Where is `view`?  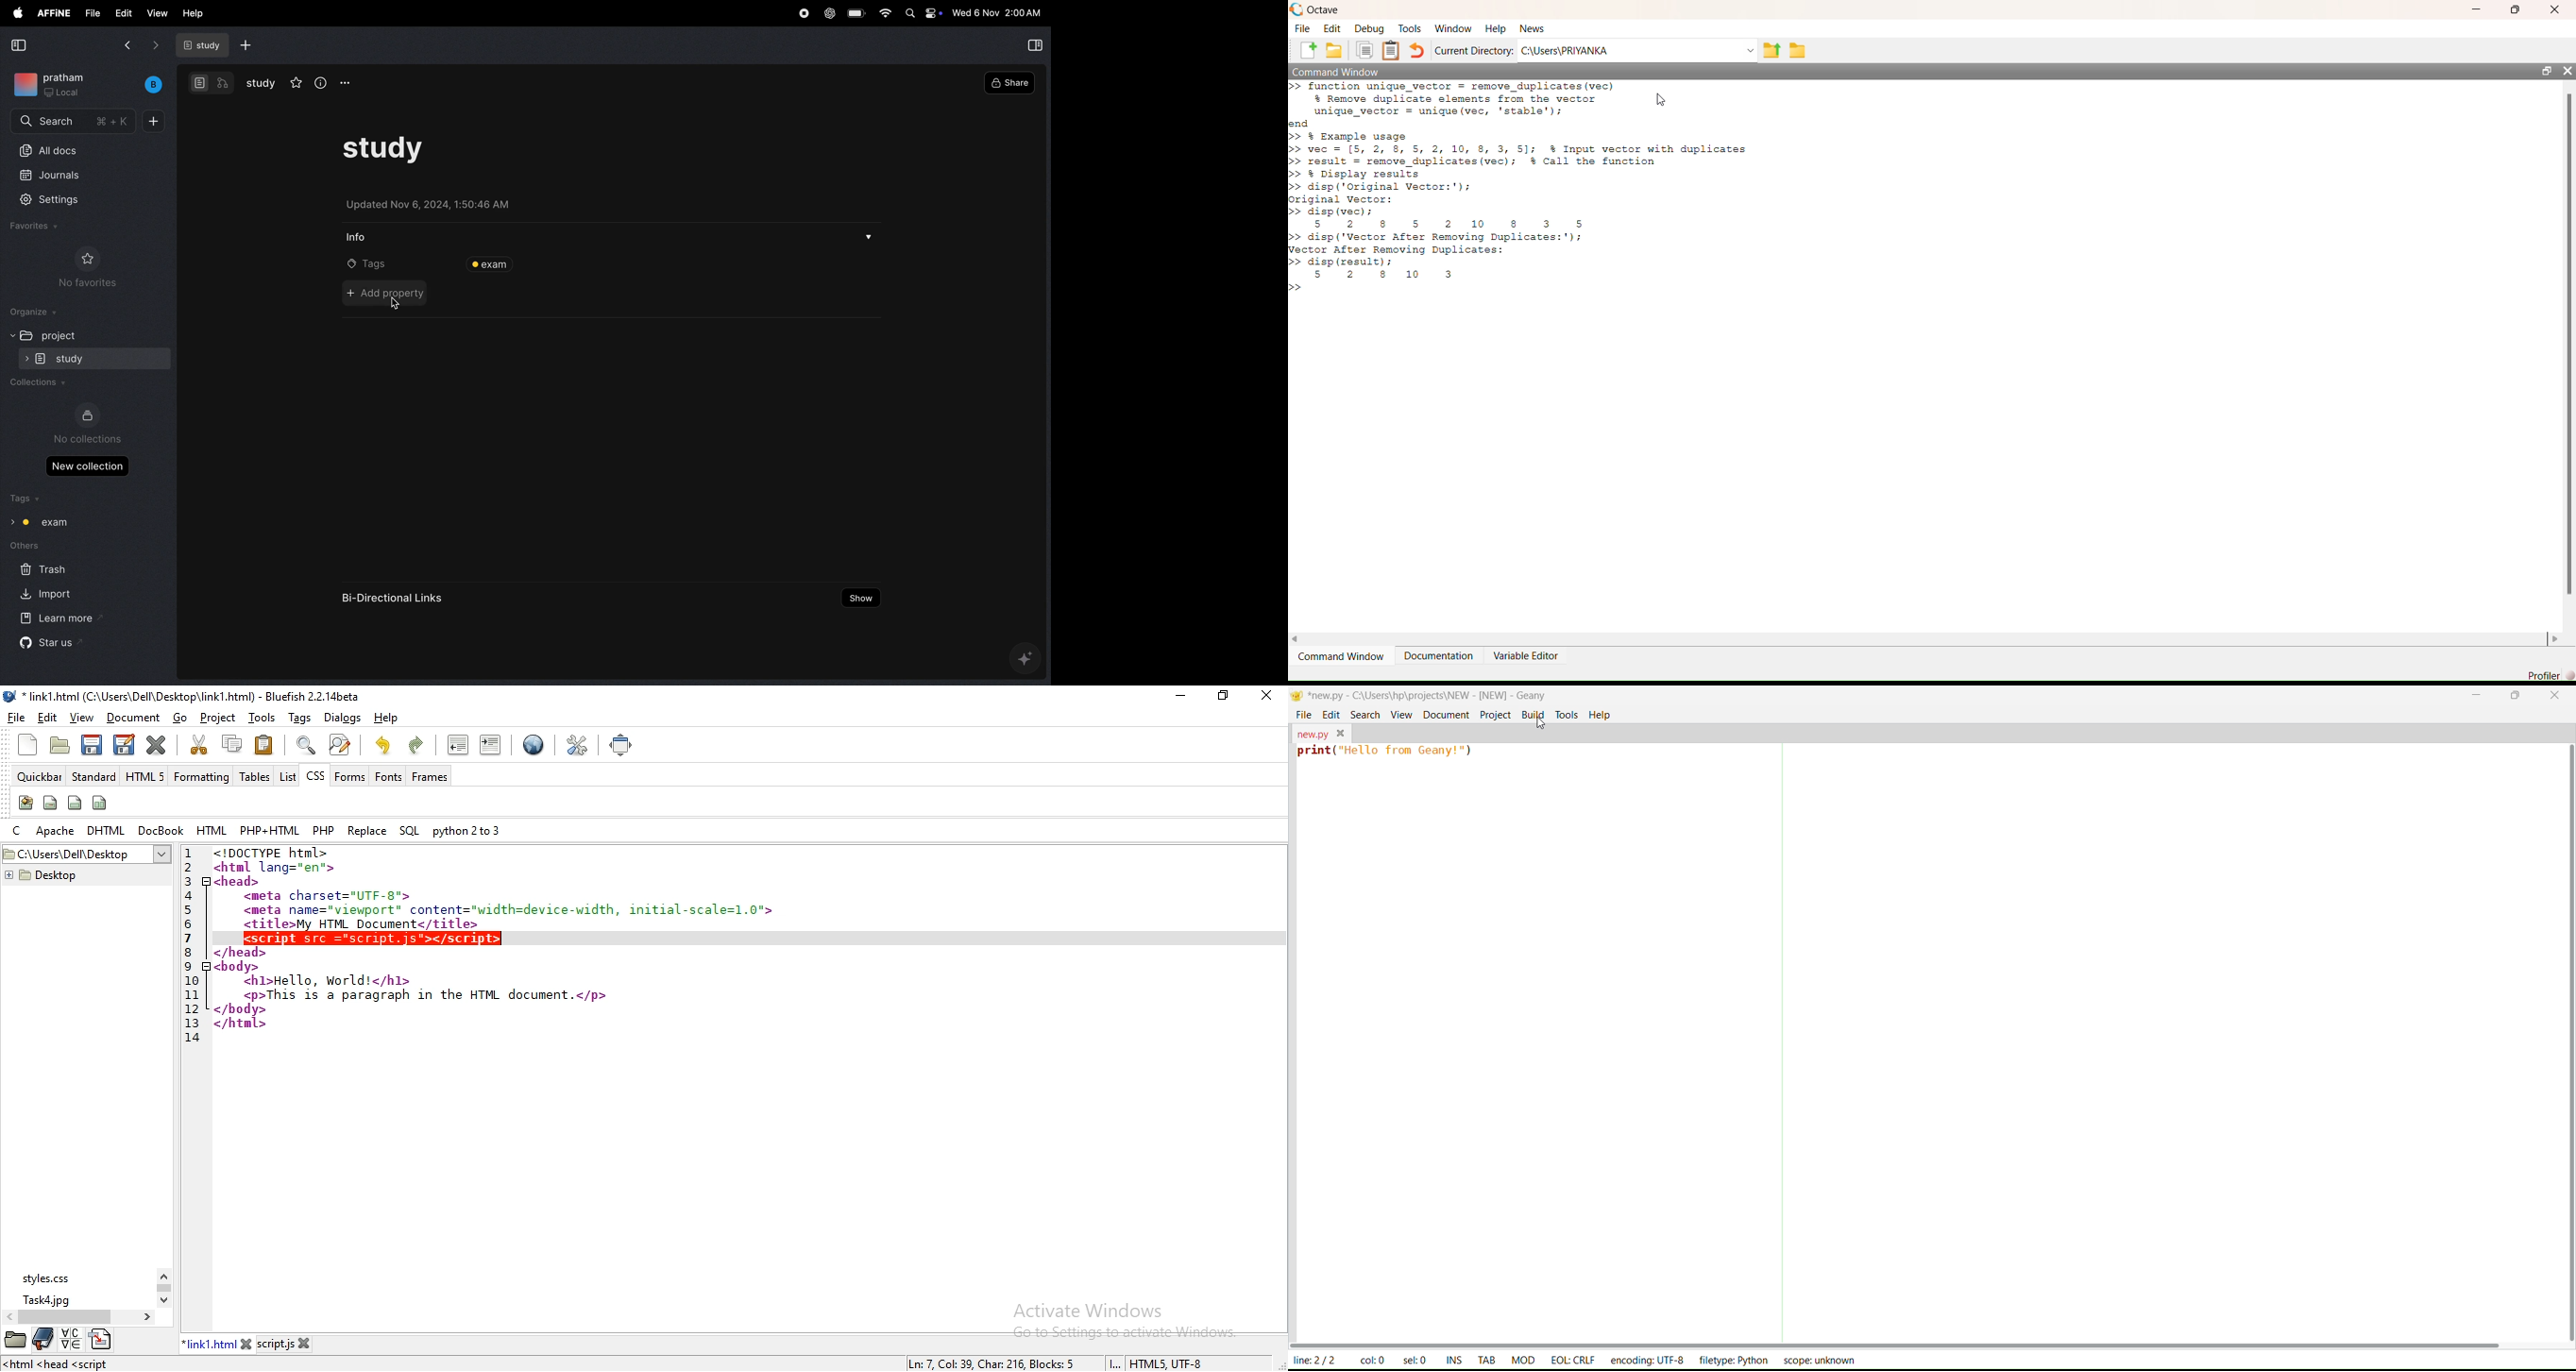 view is located at coordinates (80, 718).